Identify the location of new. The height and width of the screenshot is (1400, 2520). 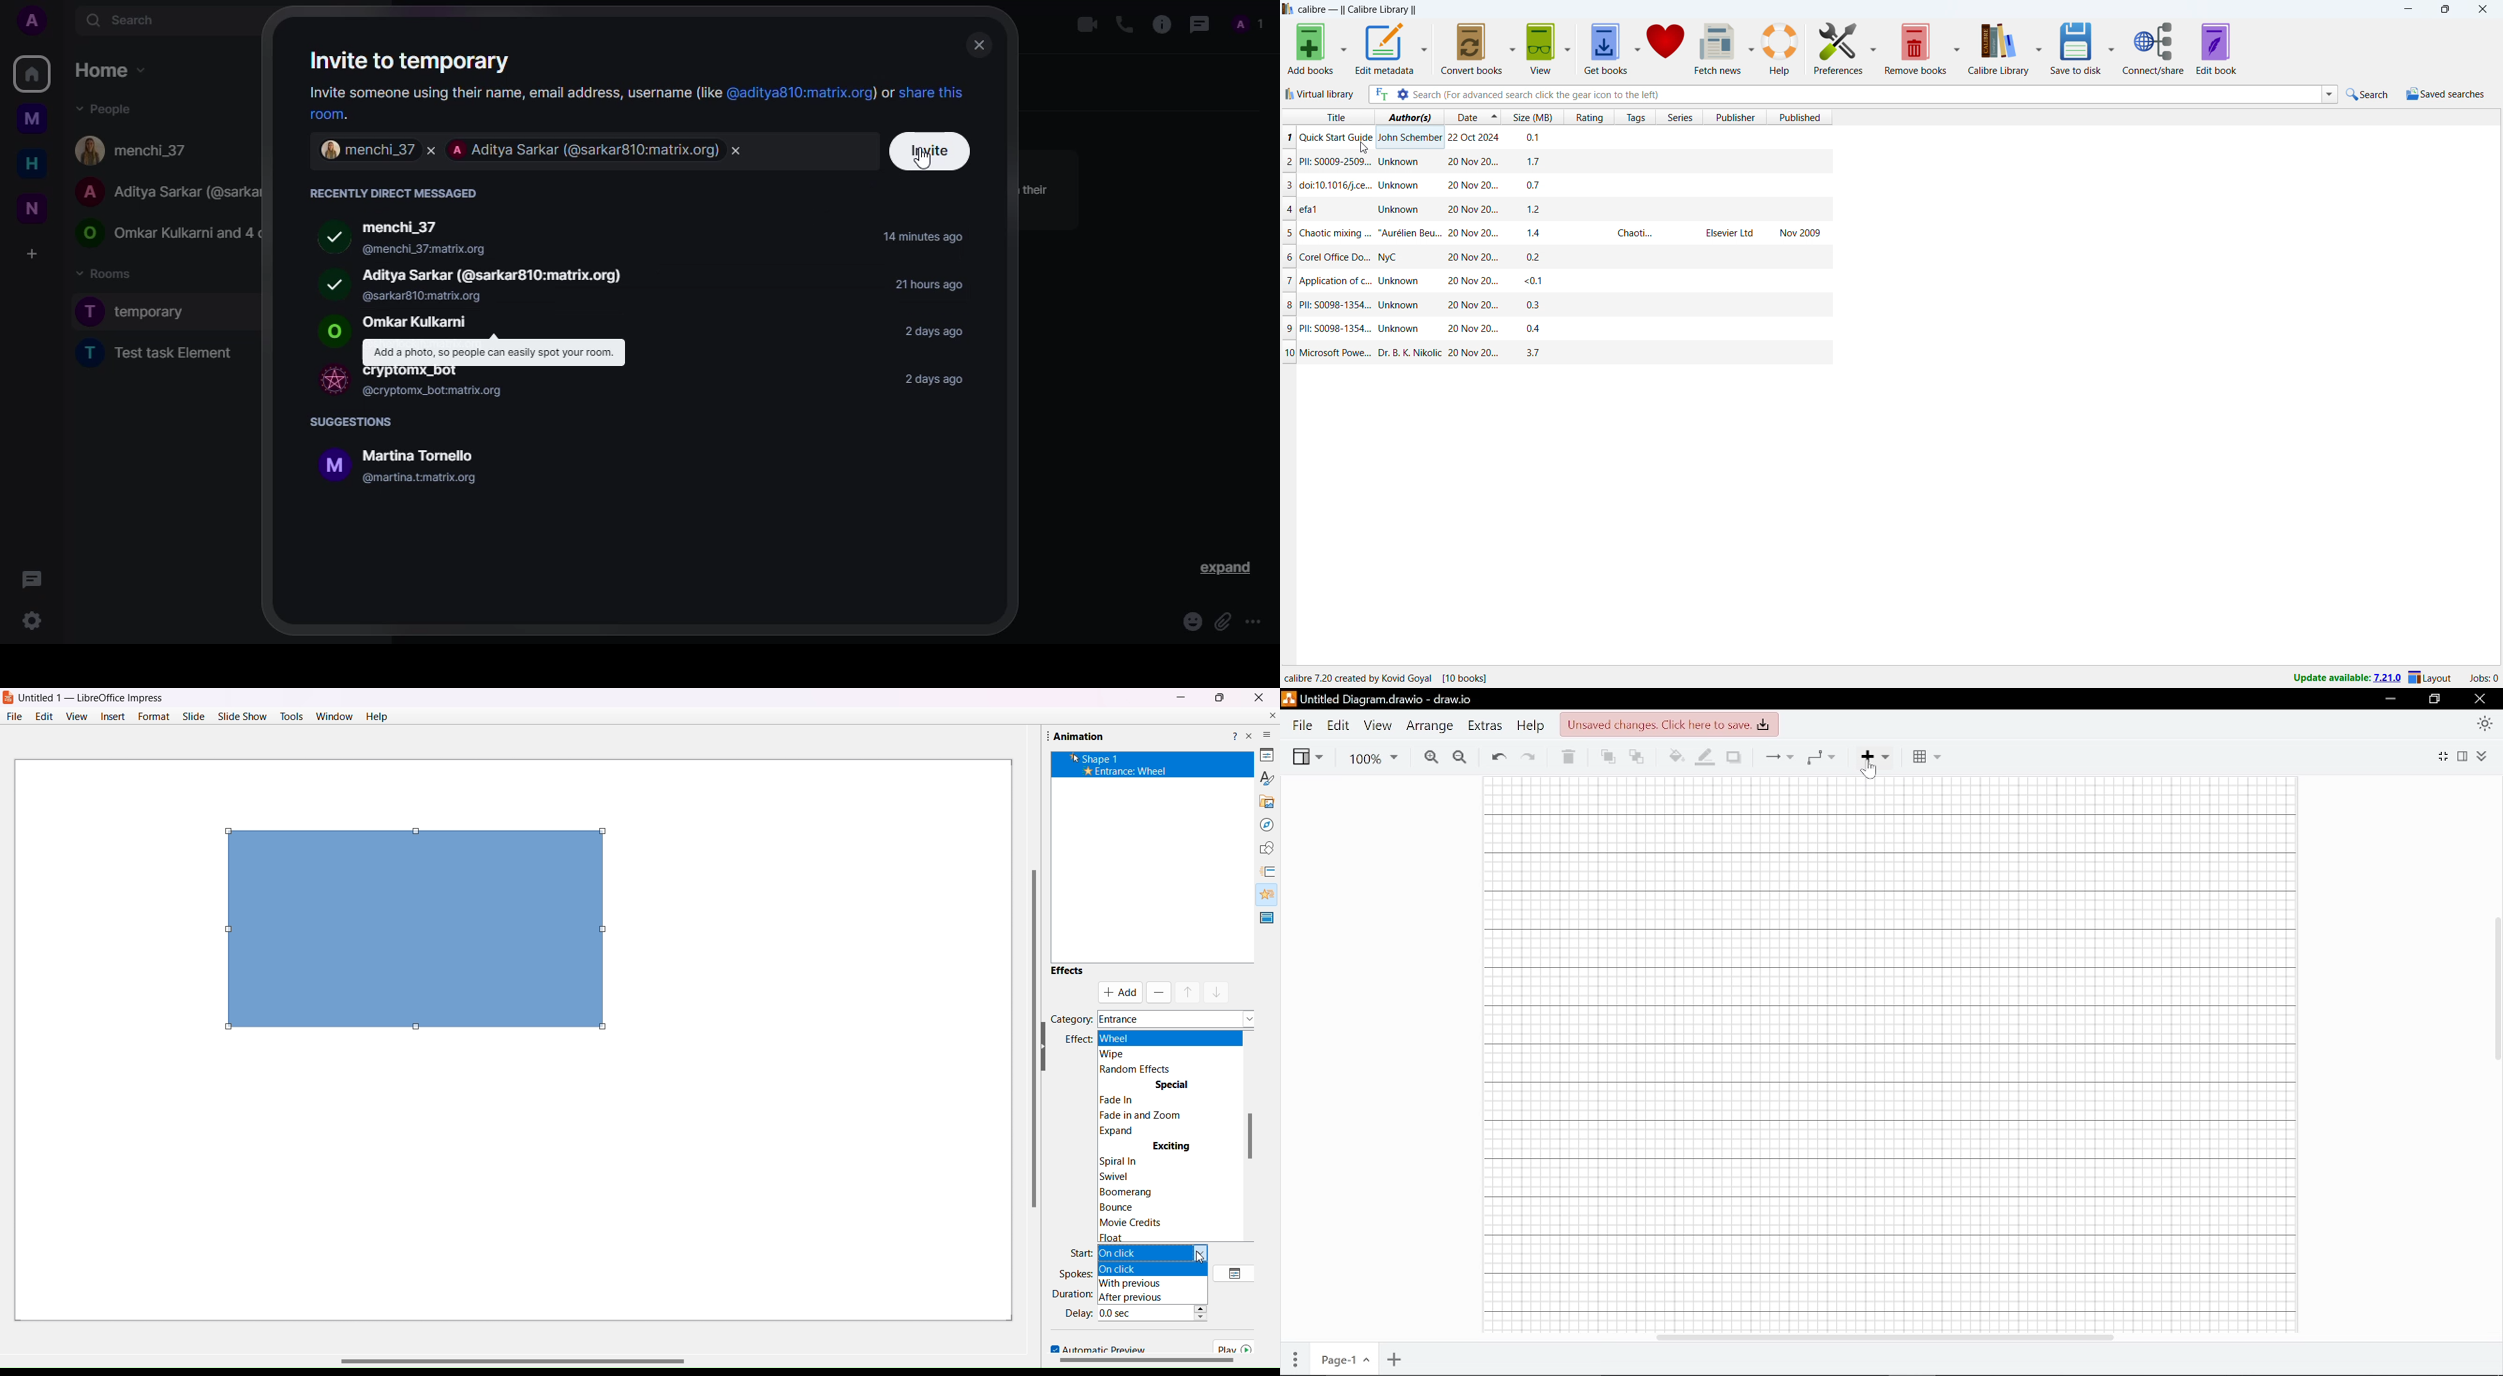
(29, 207).